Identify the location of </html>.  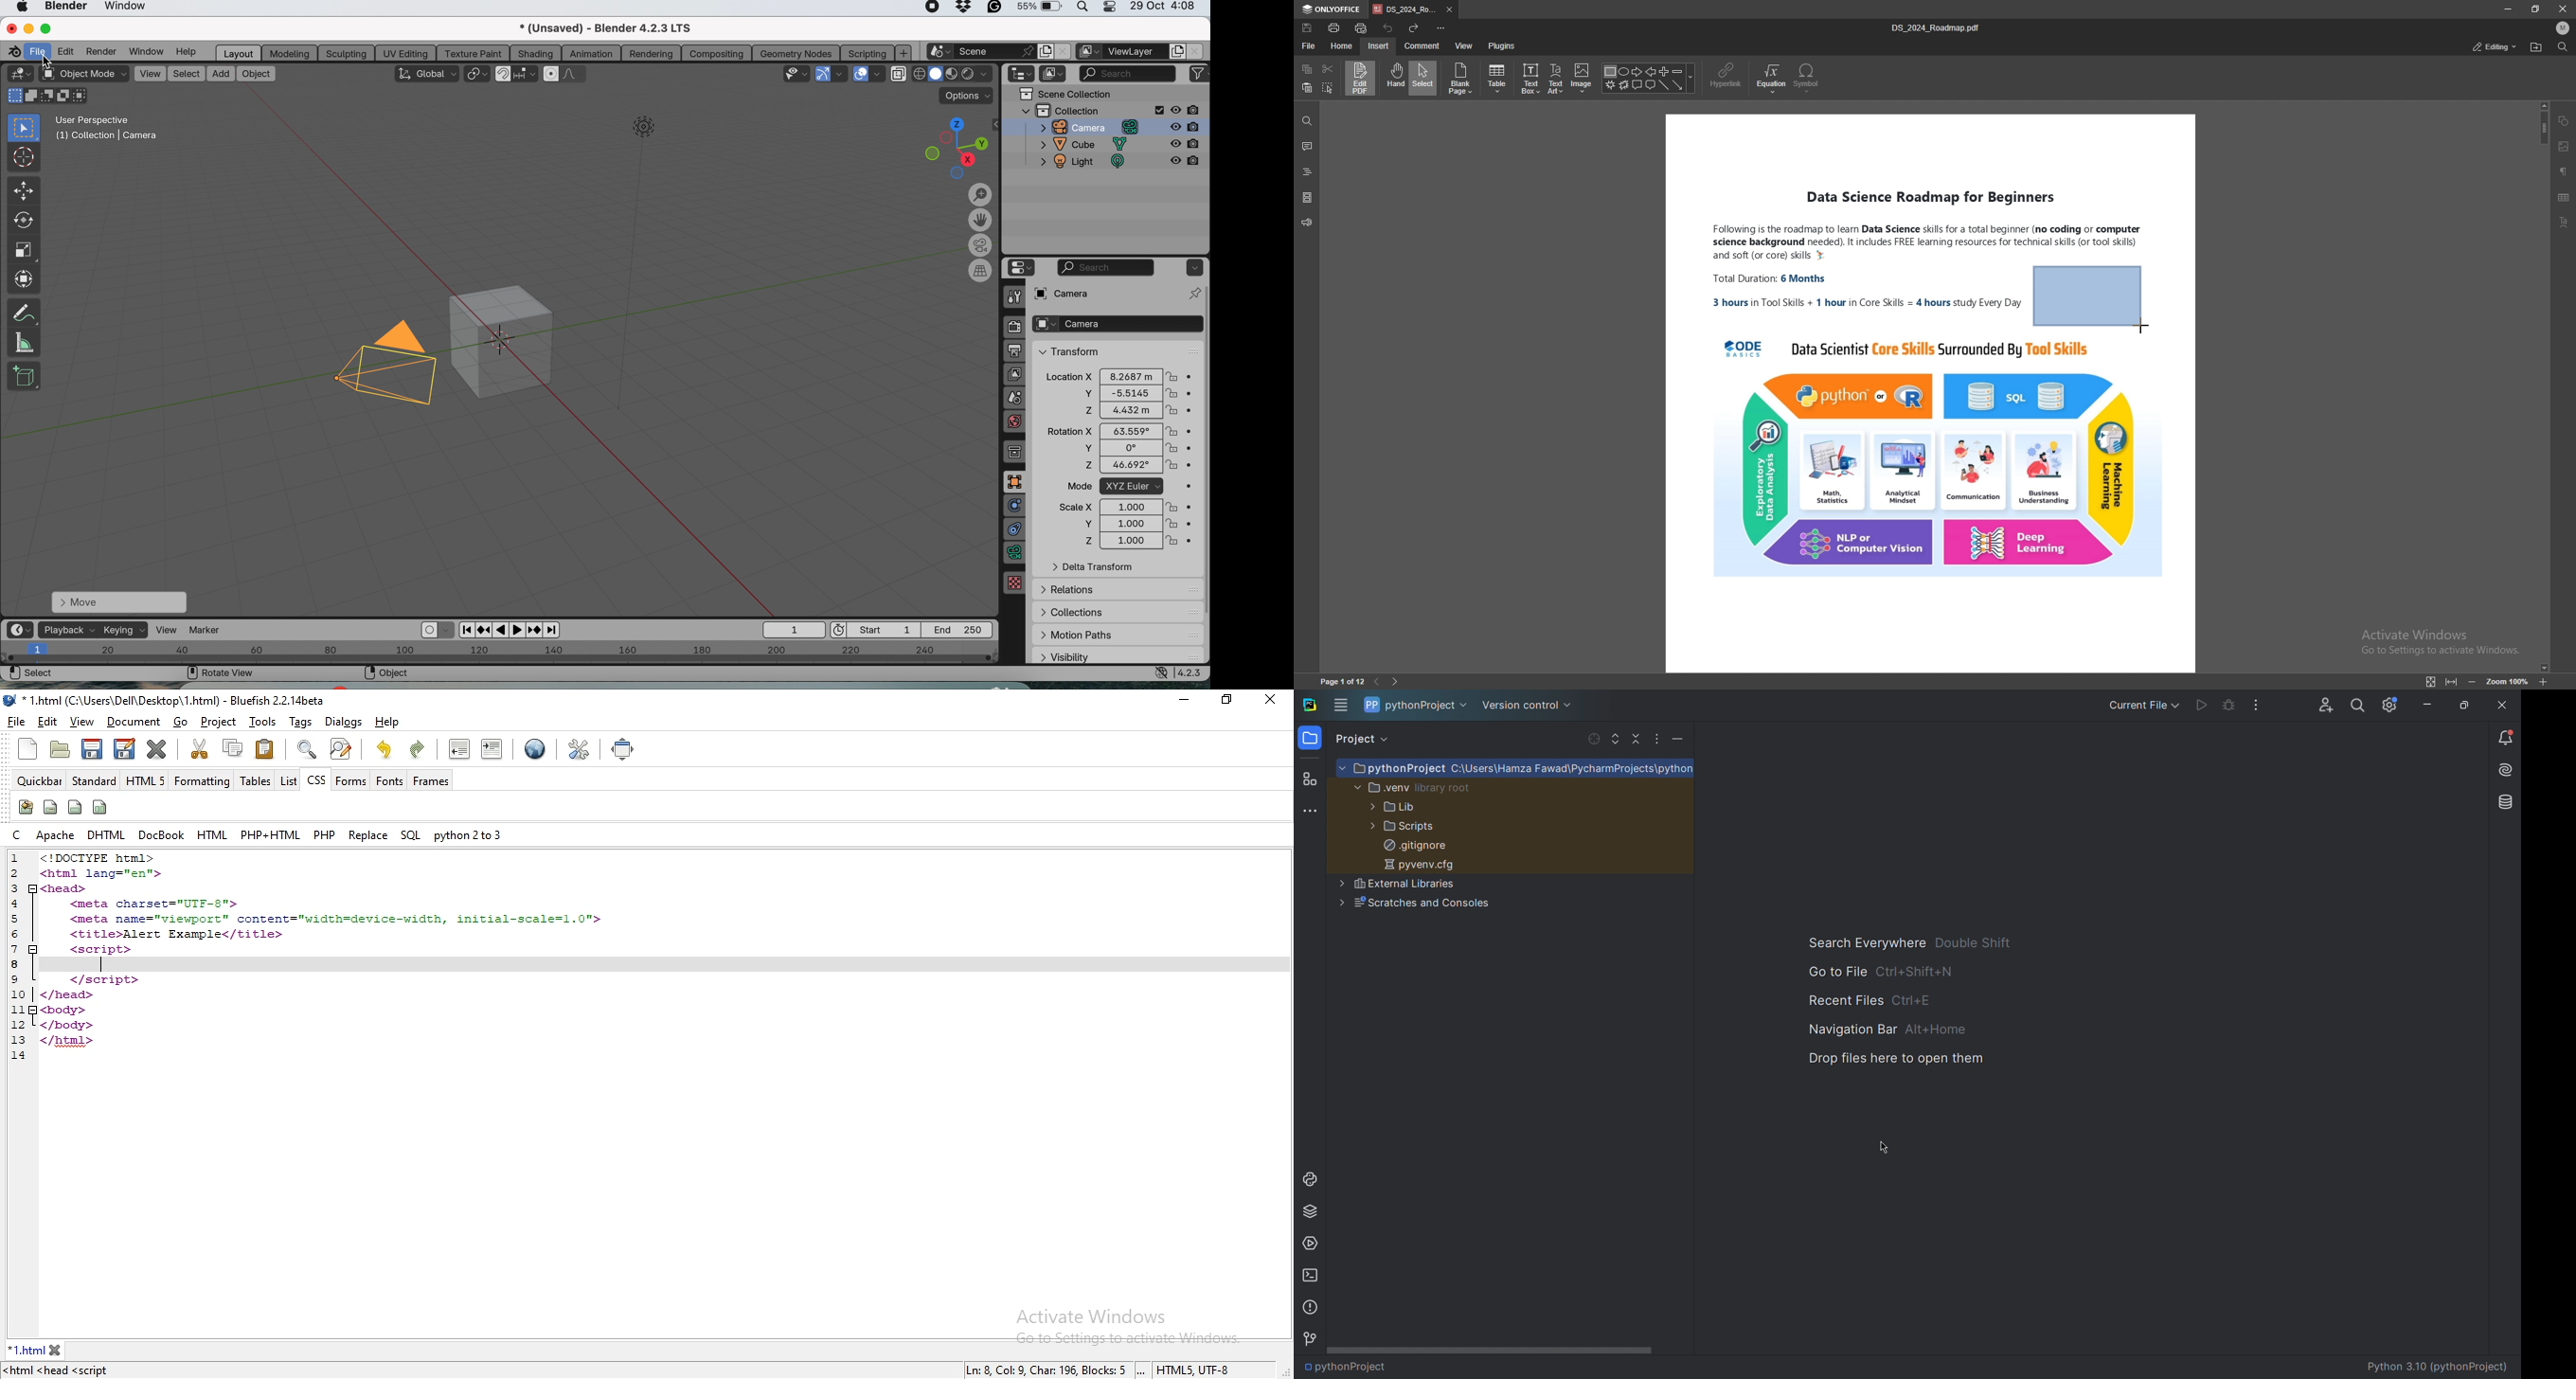
(69, 1040).